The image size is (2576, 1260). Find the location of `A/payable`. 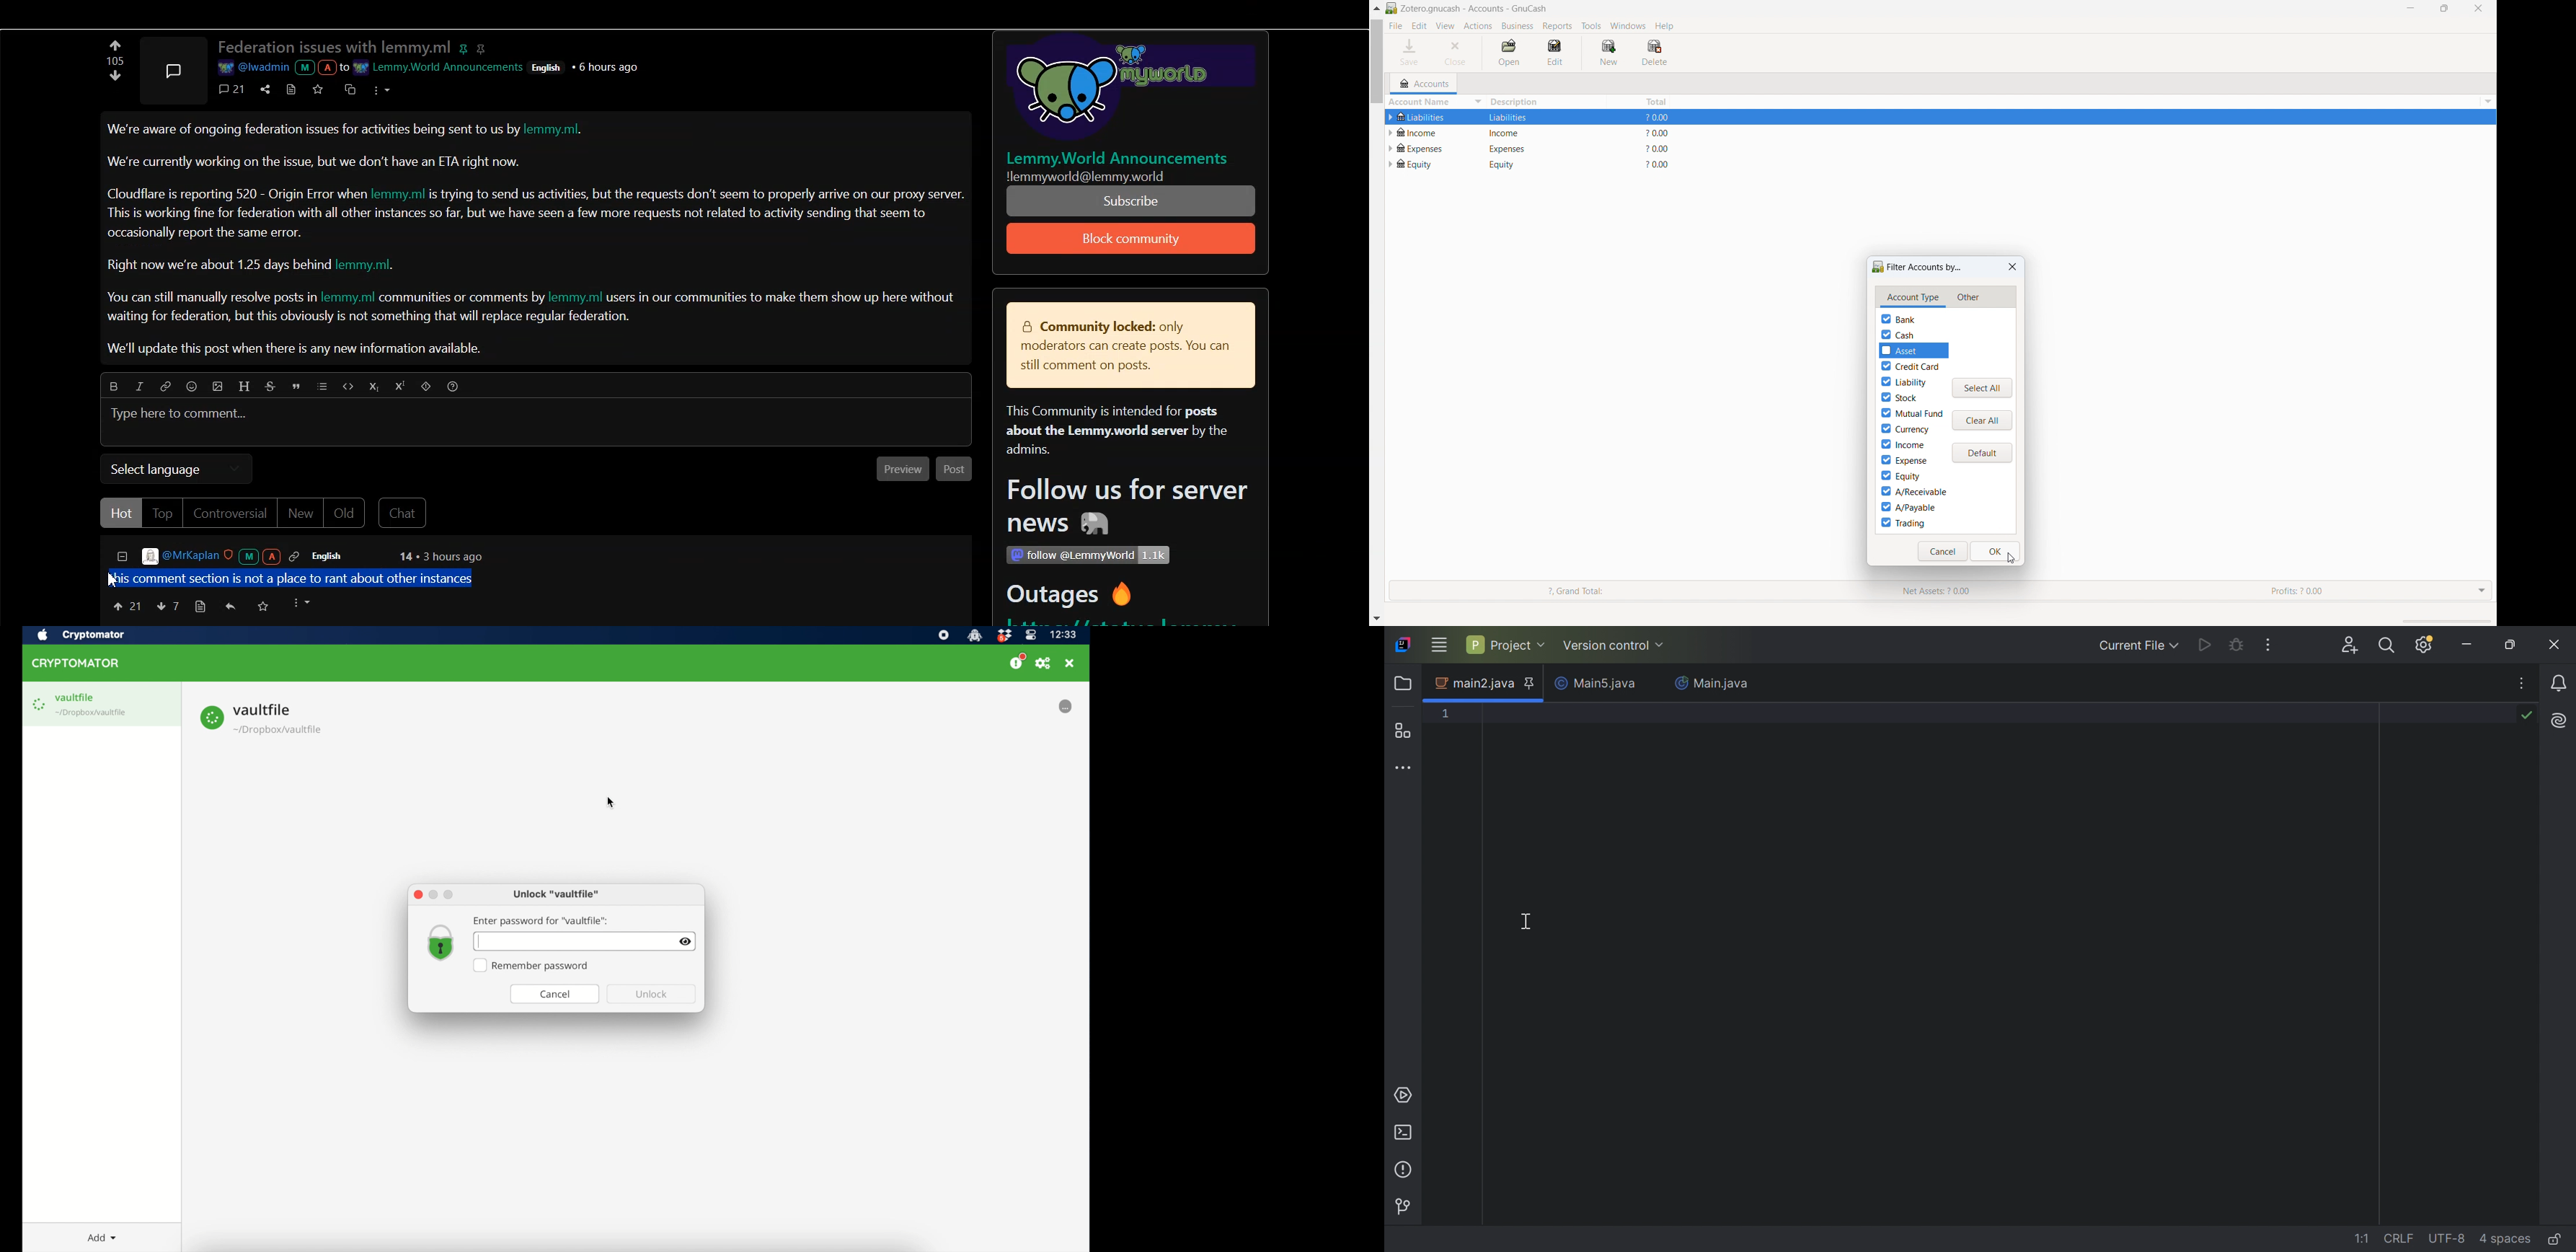

A/payable is located at coordinates (1909, 507).